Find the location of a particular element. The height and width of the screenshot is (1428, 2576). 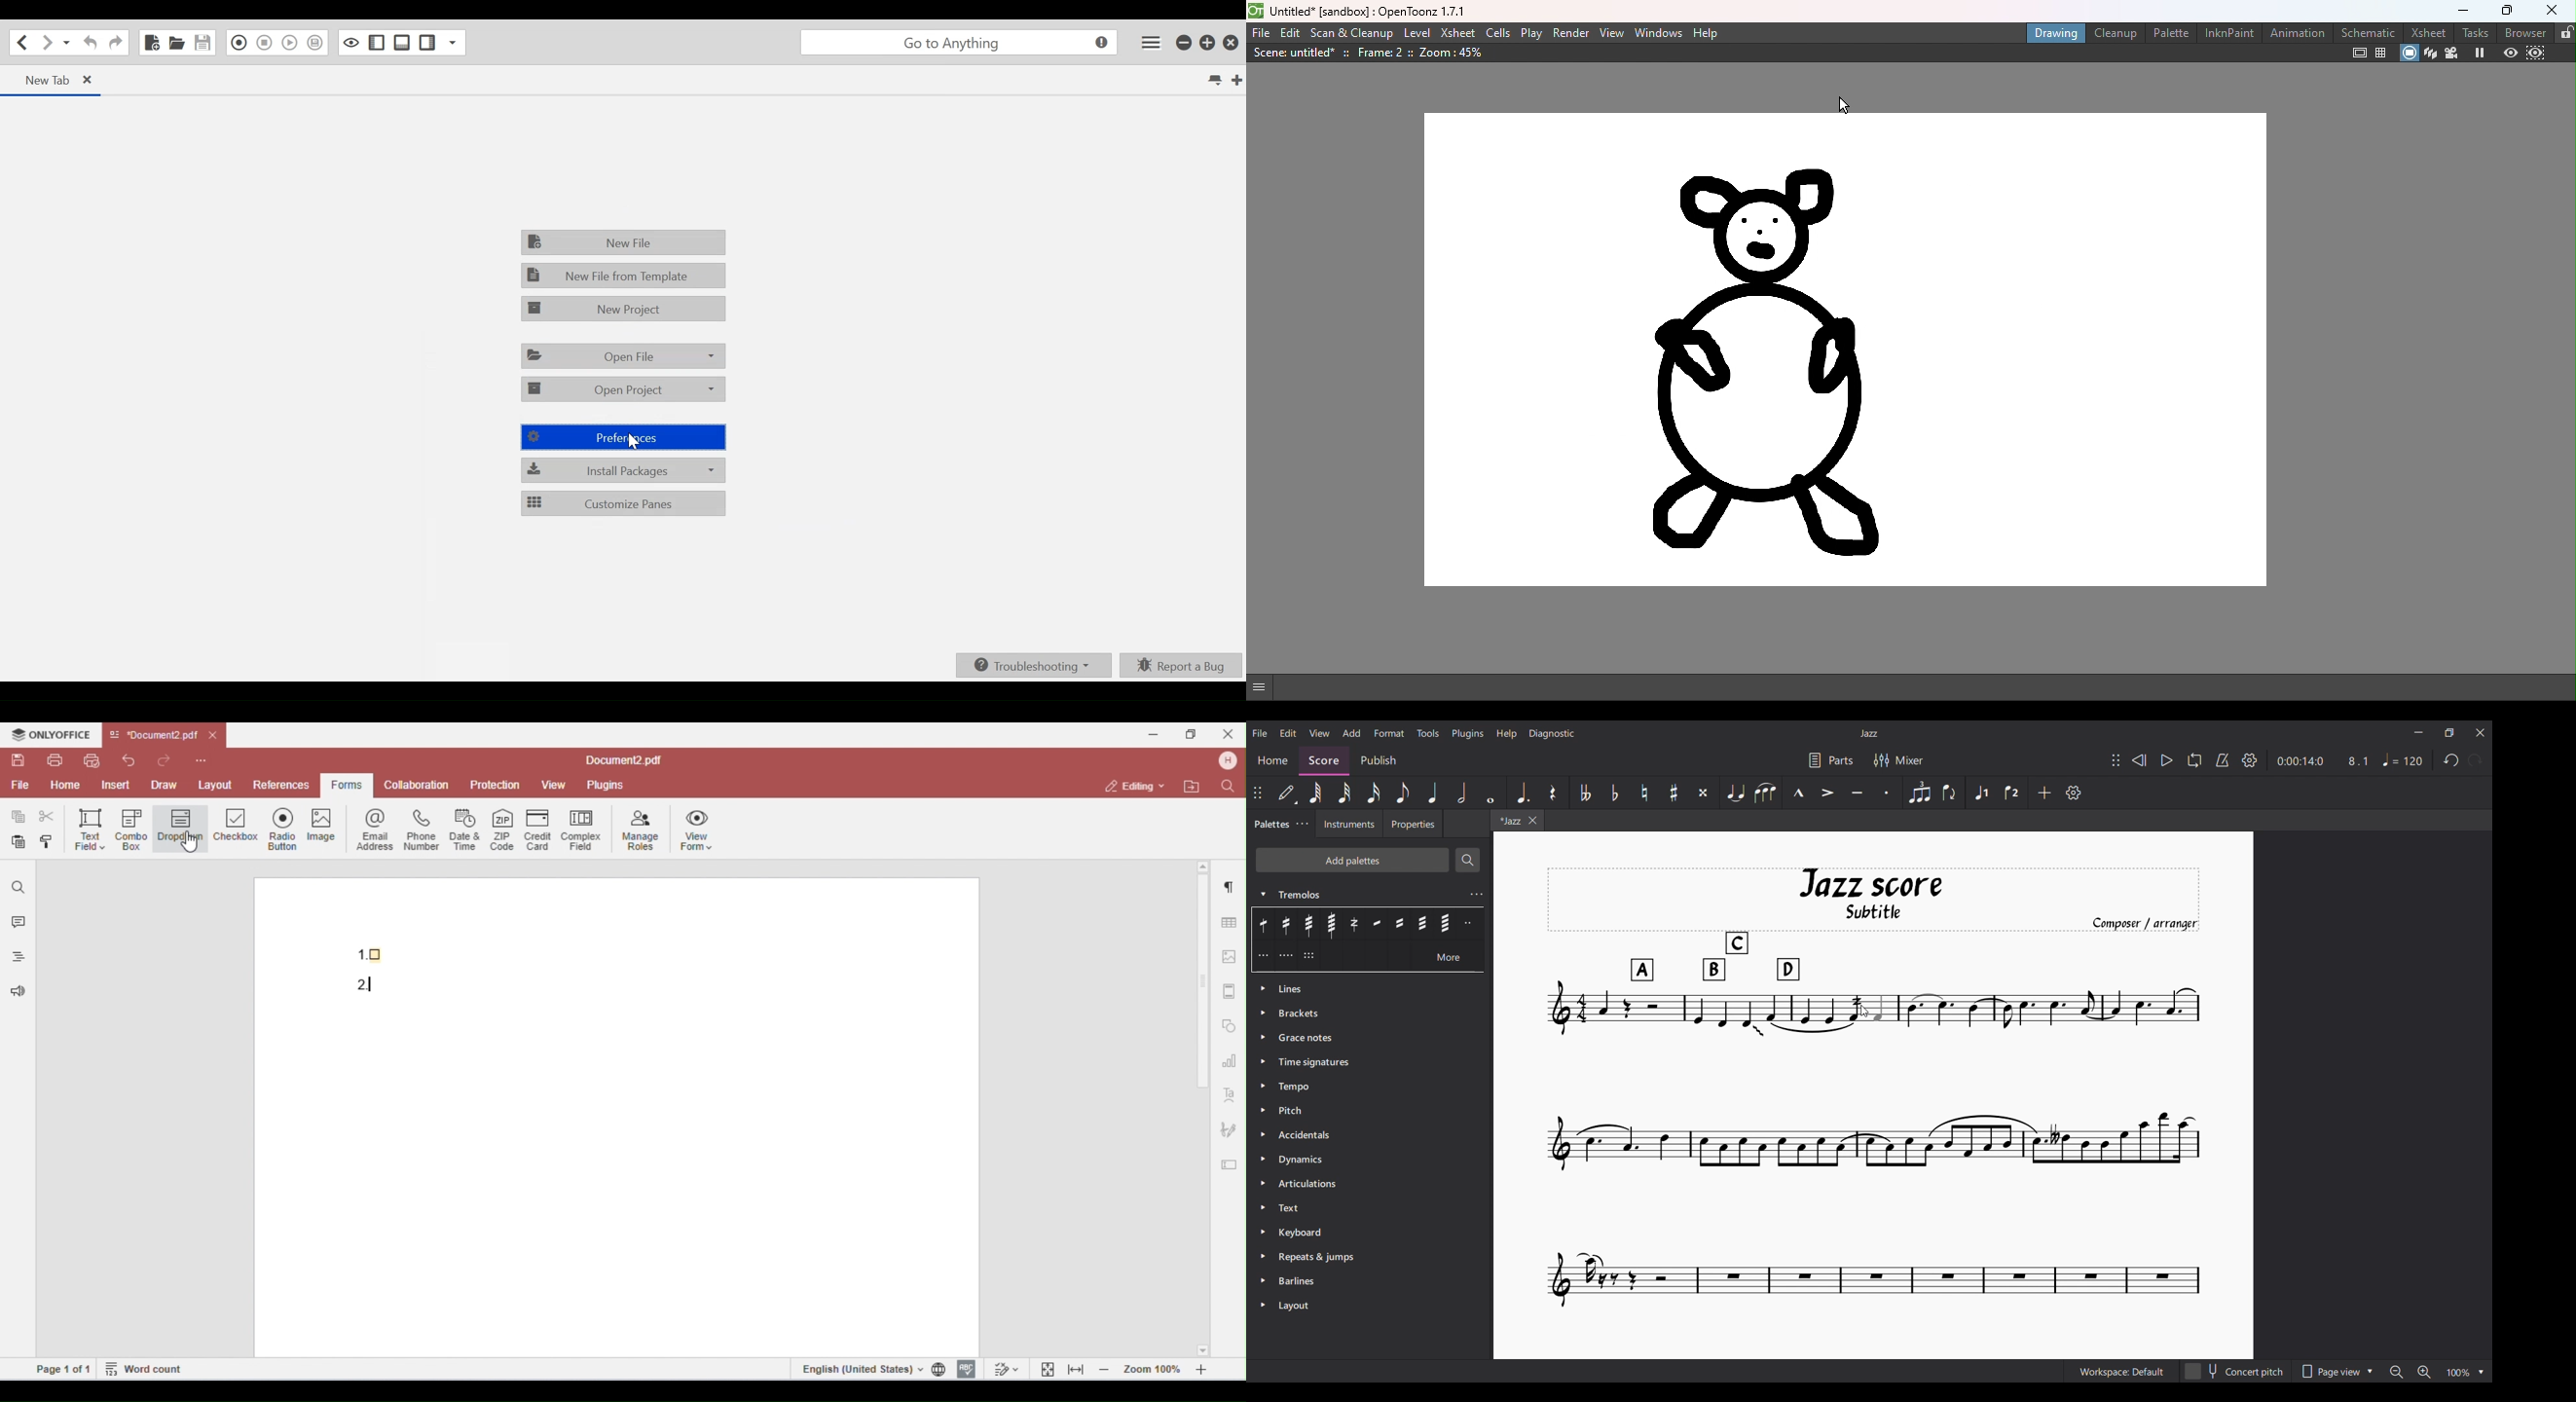

Plugins is located at coordinates (1468, 734).